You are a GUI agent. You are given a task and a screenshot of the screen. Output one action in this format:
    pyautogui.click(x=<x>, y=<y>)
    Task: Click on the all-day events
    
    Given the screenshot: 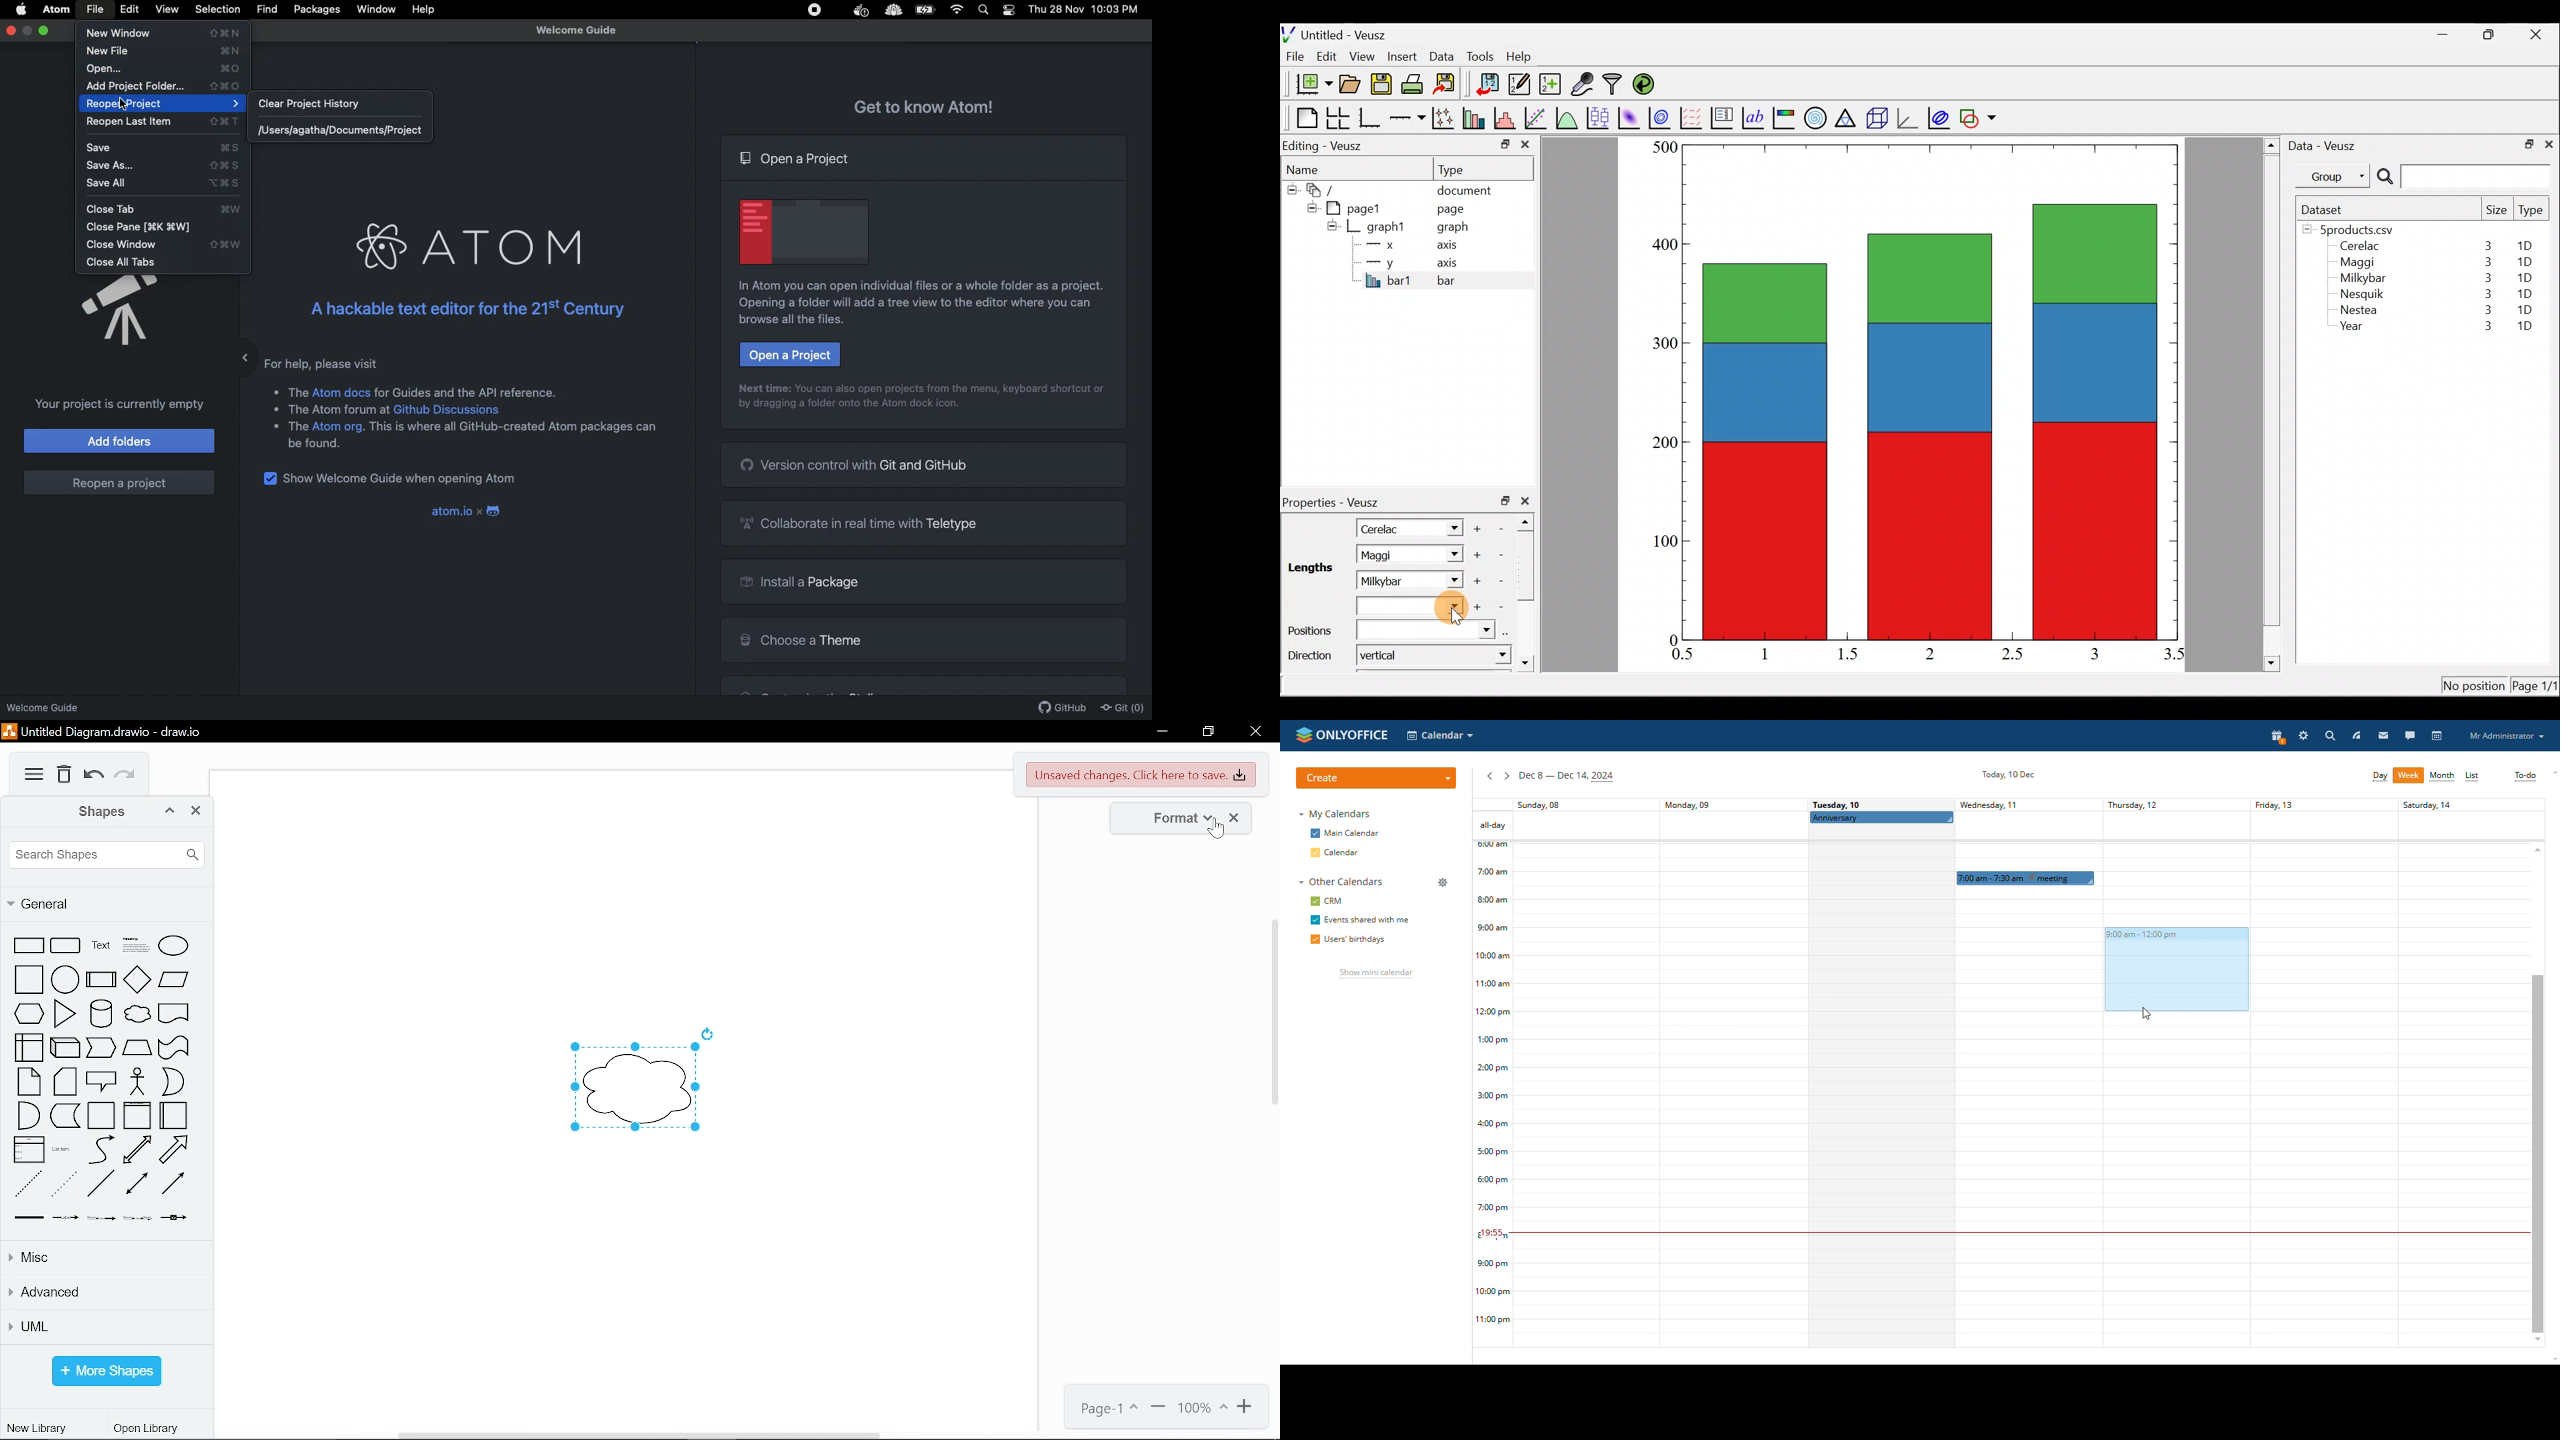 What is the action you would take?
    pyautogui.click(x=1492, y=825)
    